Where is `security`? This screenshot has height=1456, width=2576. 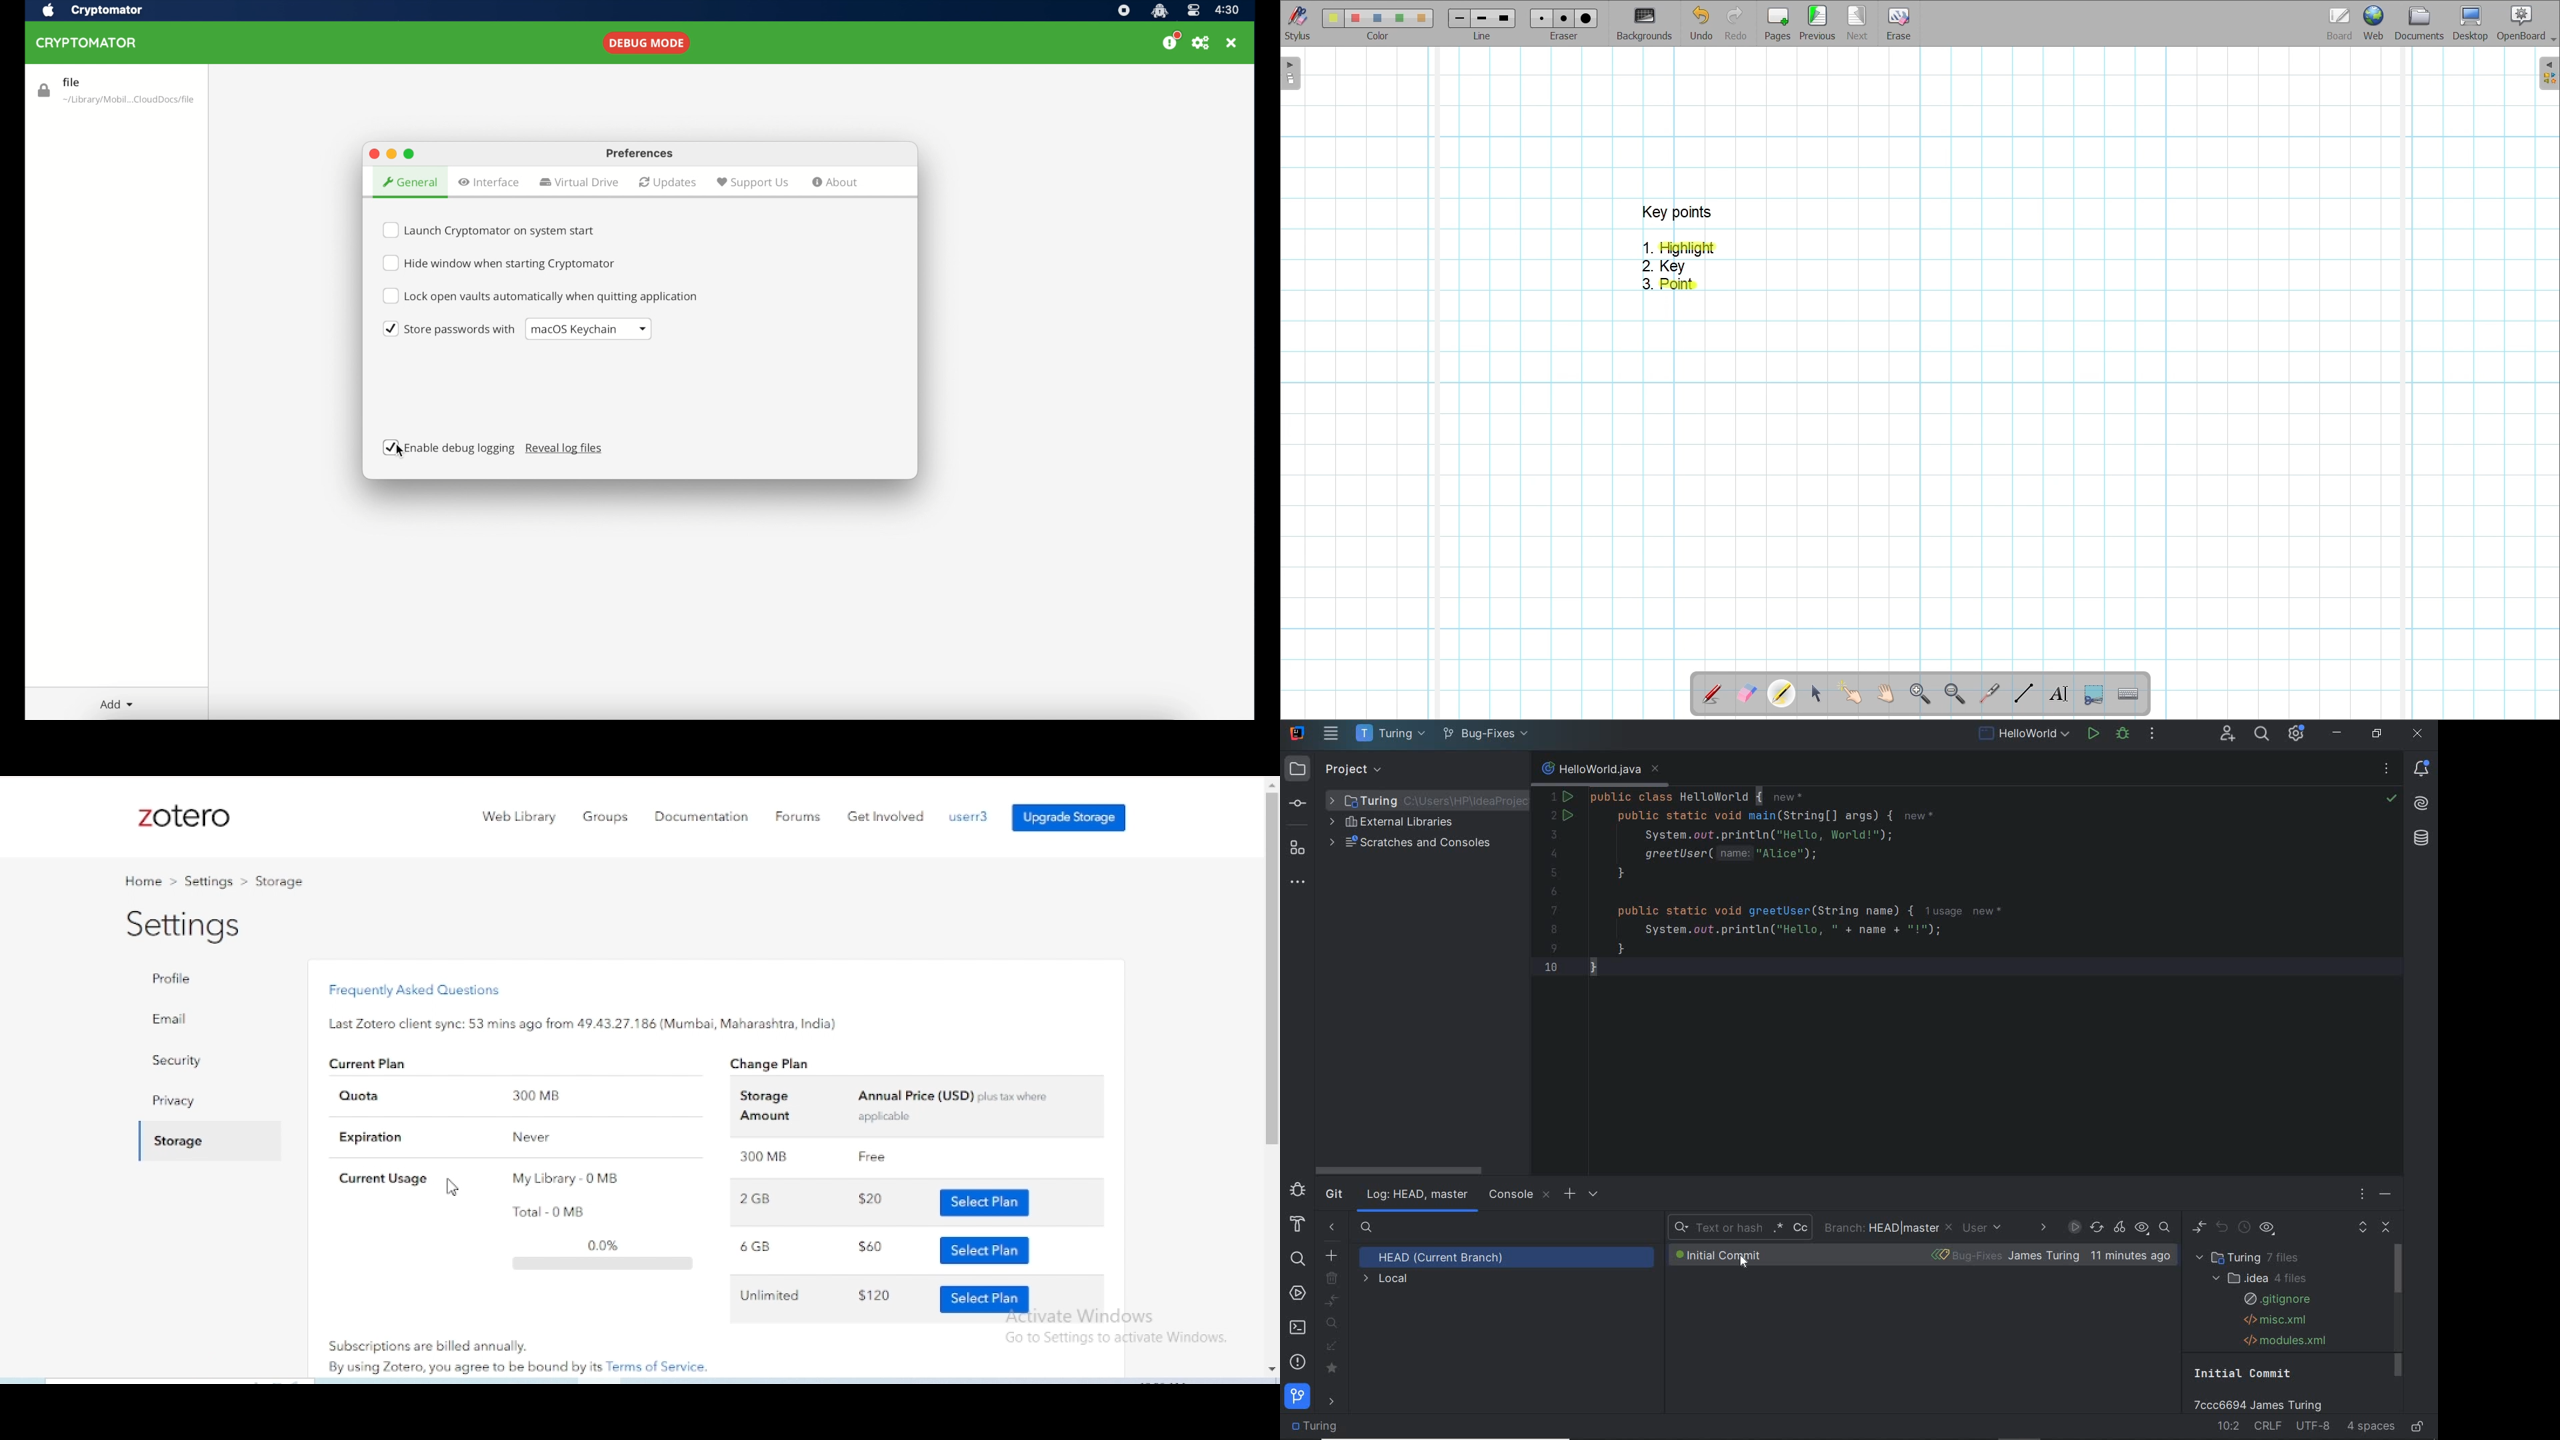
security is located at coordinates (176, 1060).